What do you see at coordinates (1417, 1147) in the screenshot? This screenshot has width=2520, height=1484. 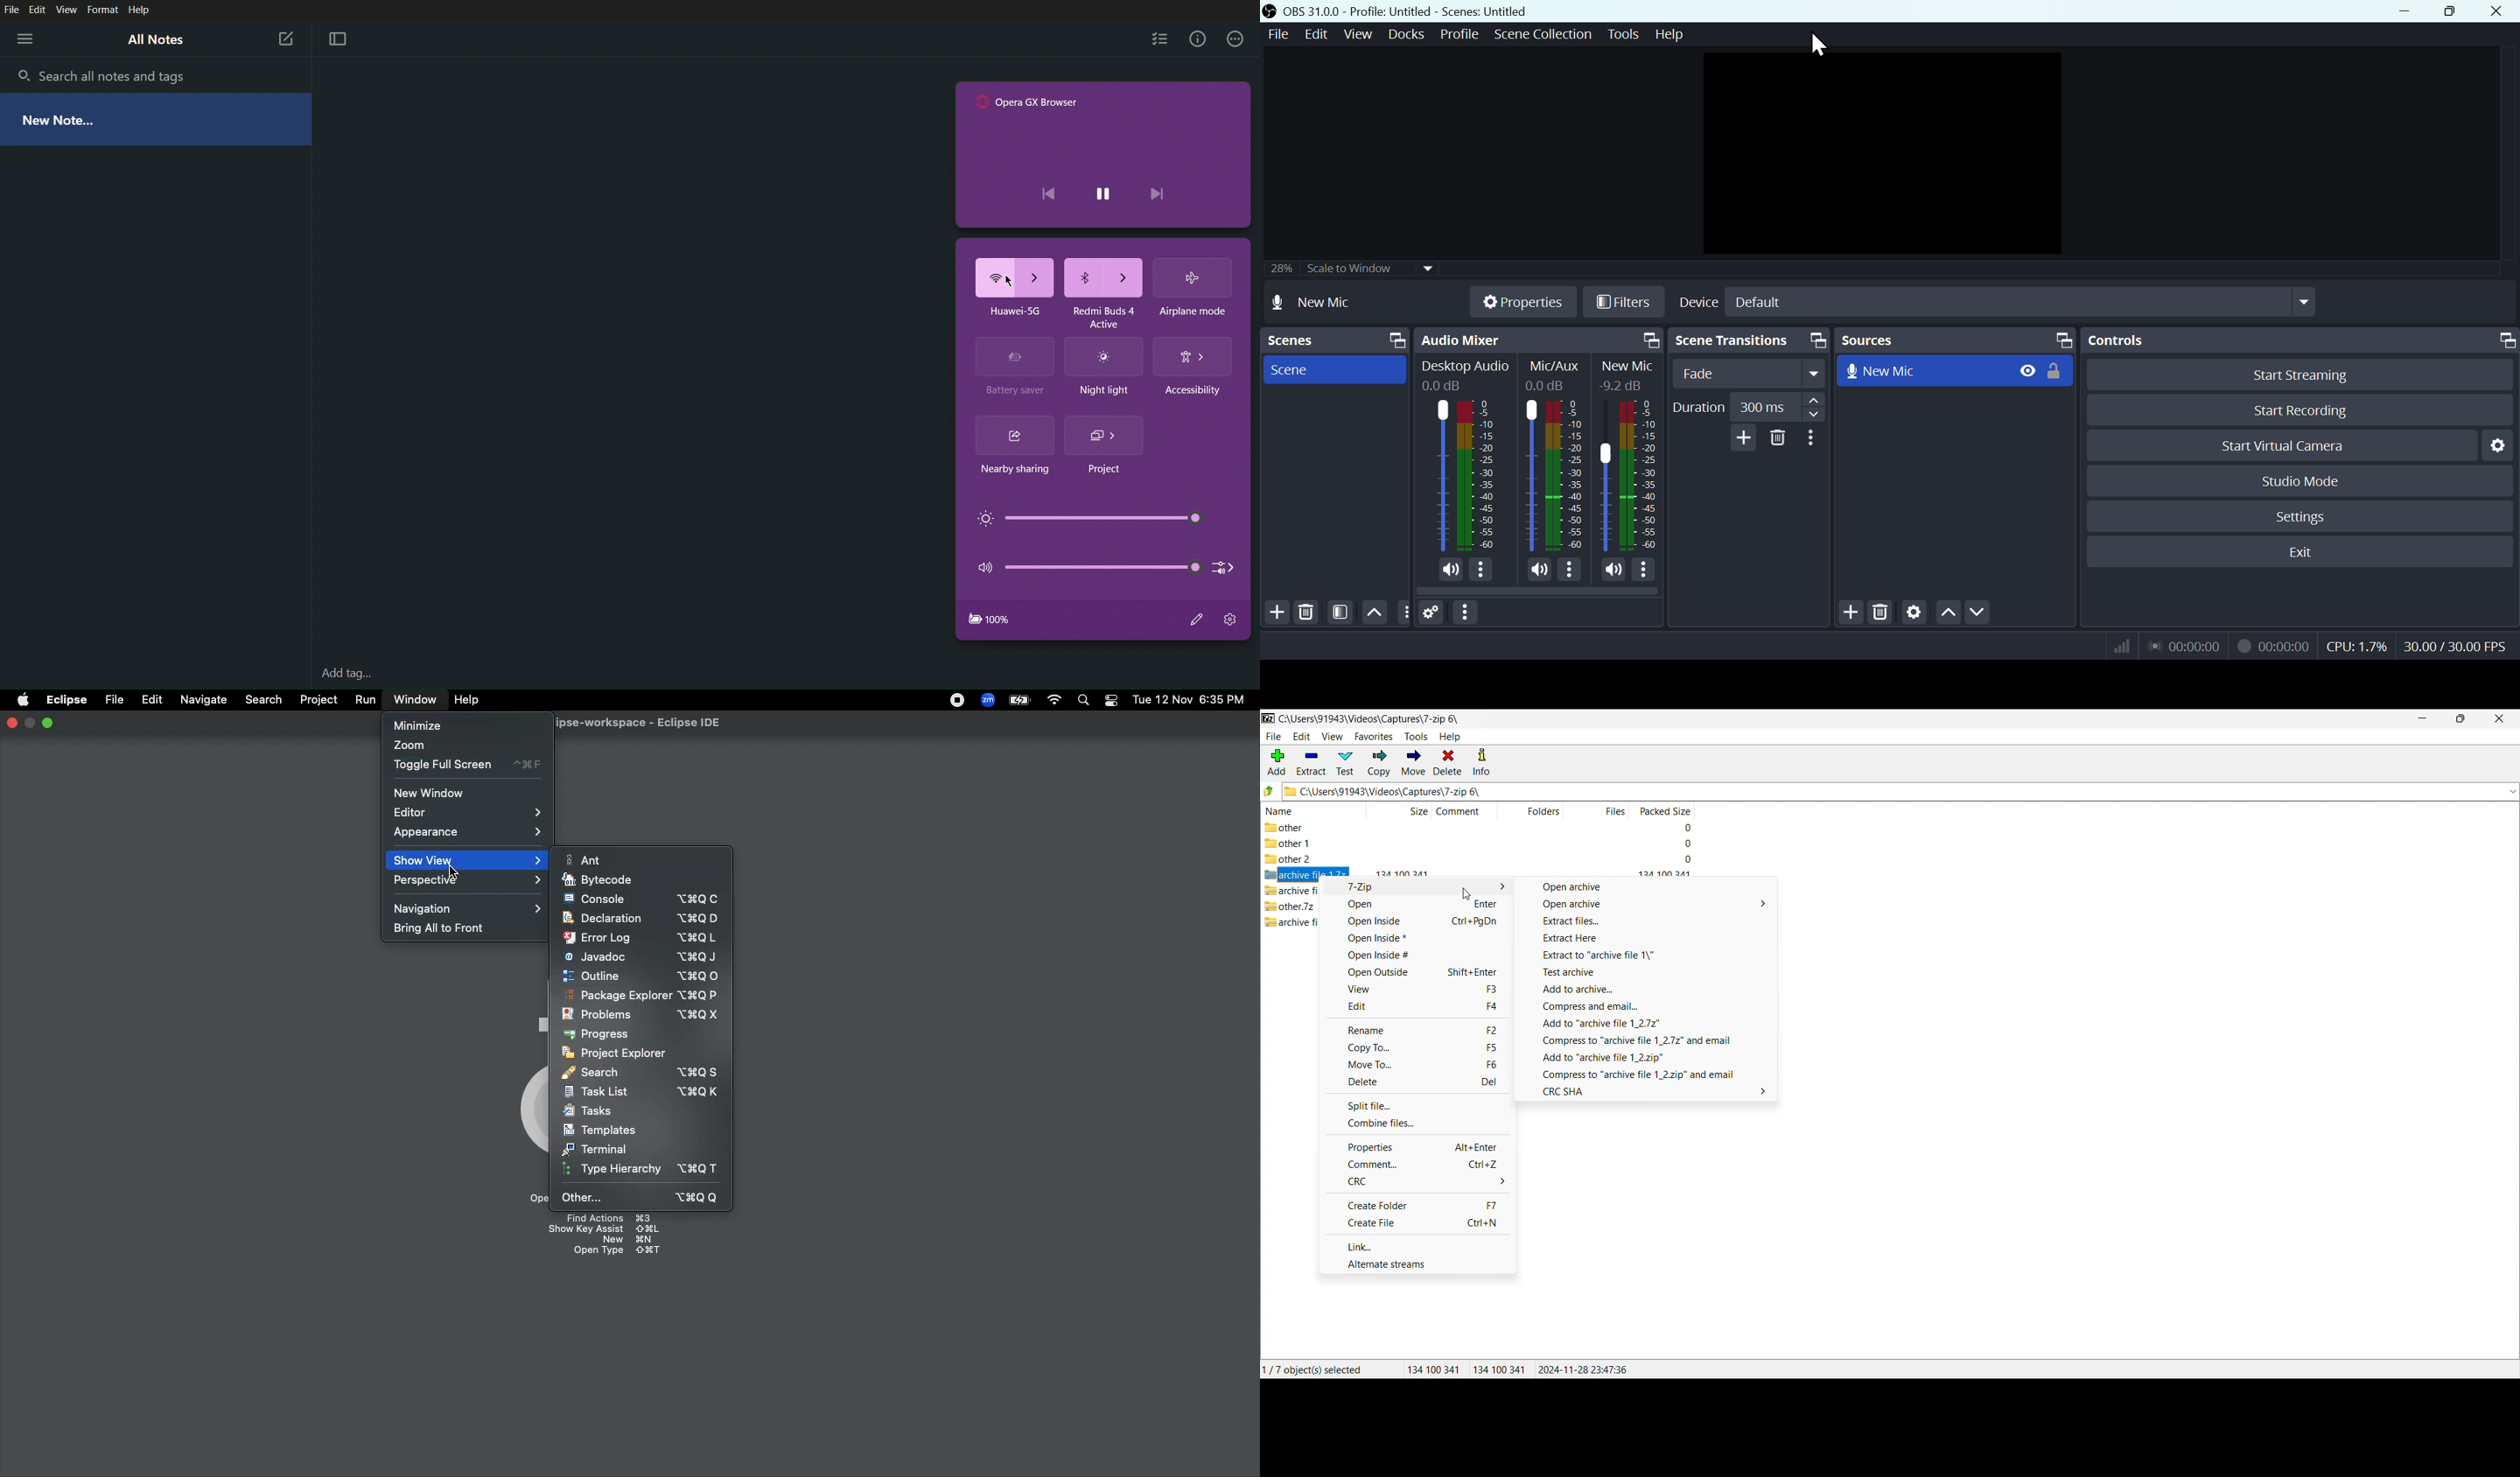 I see `Properties` at bounding box center [1417, 1147].